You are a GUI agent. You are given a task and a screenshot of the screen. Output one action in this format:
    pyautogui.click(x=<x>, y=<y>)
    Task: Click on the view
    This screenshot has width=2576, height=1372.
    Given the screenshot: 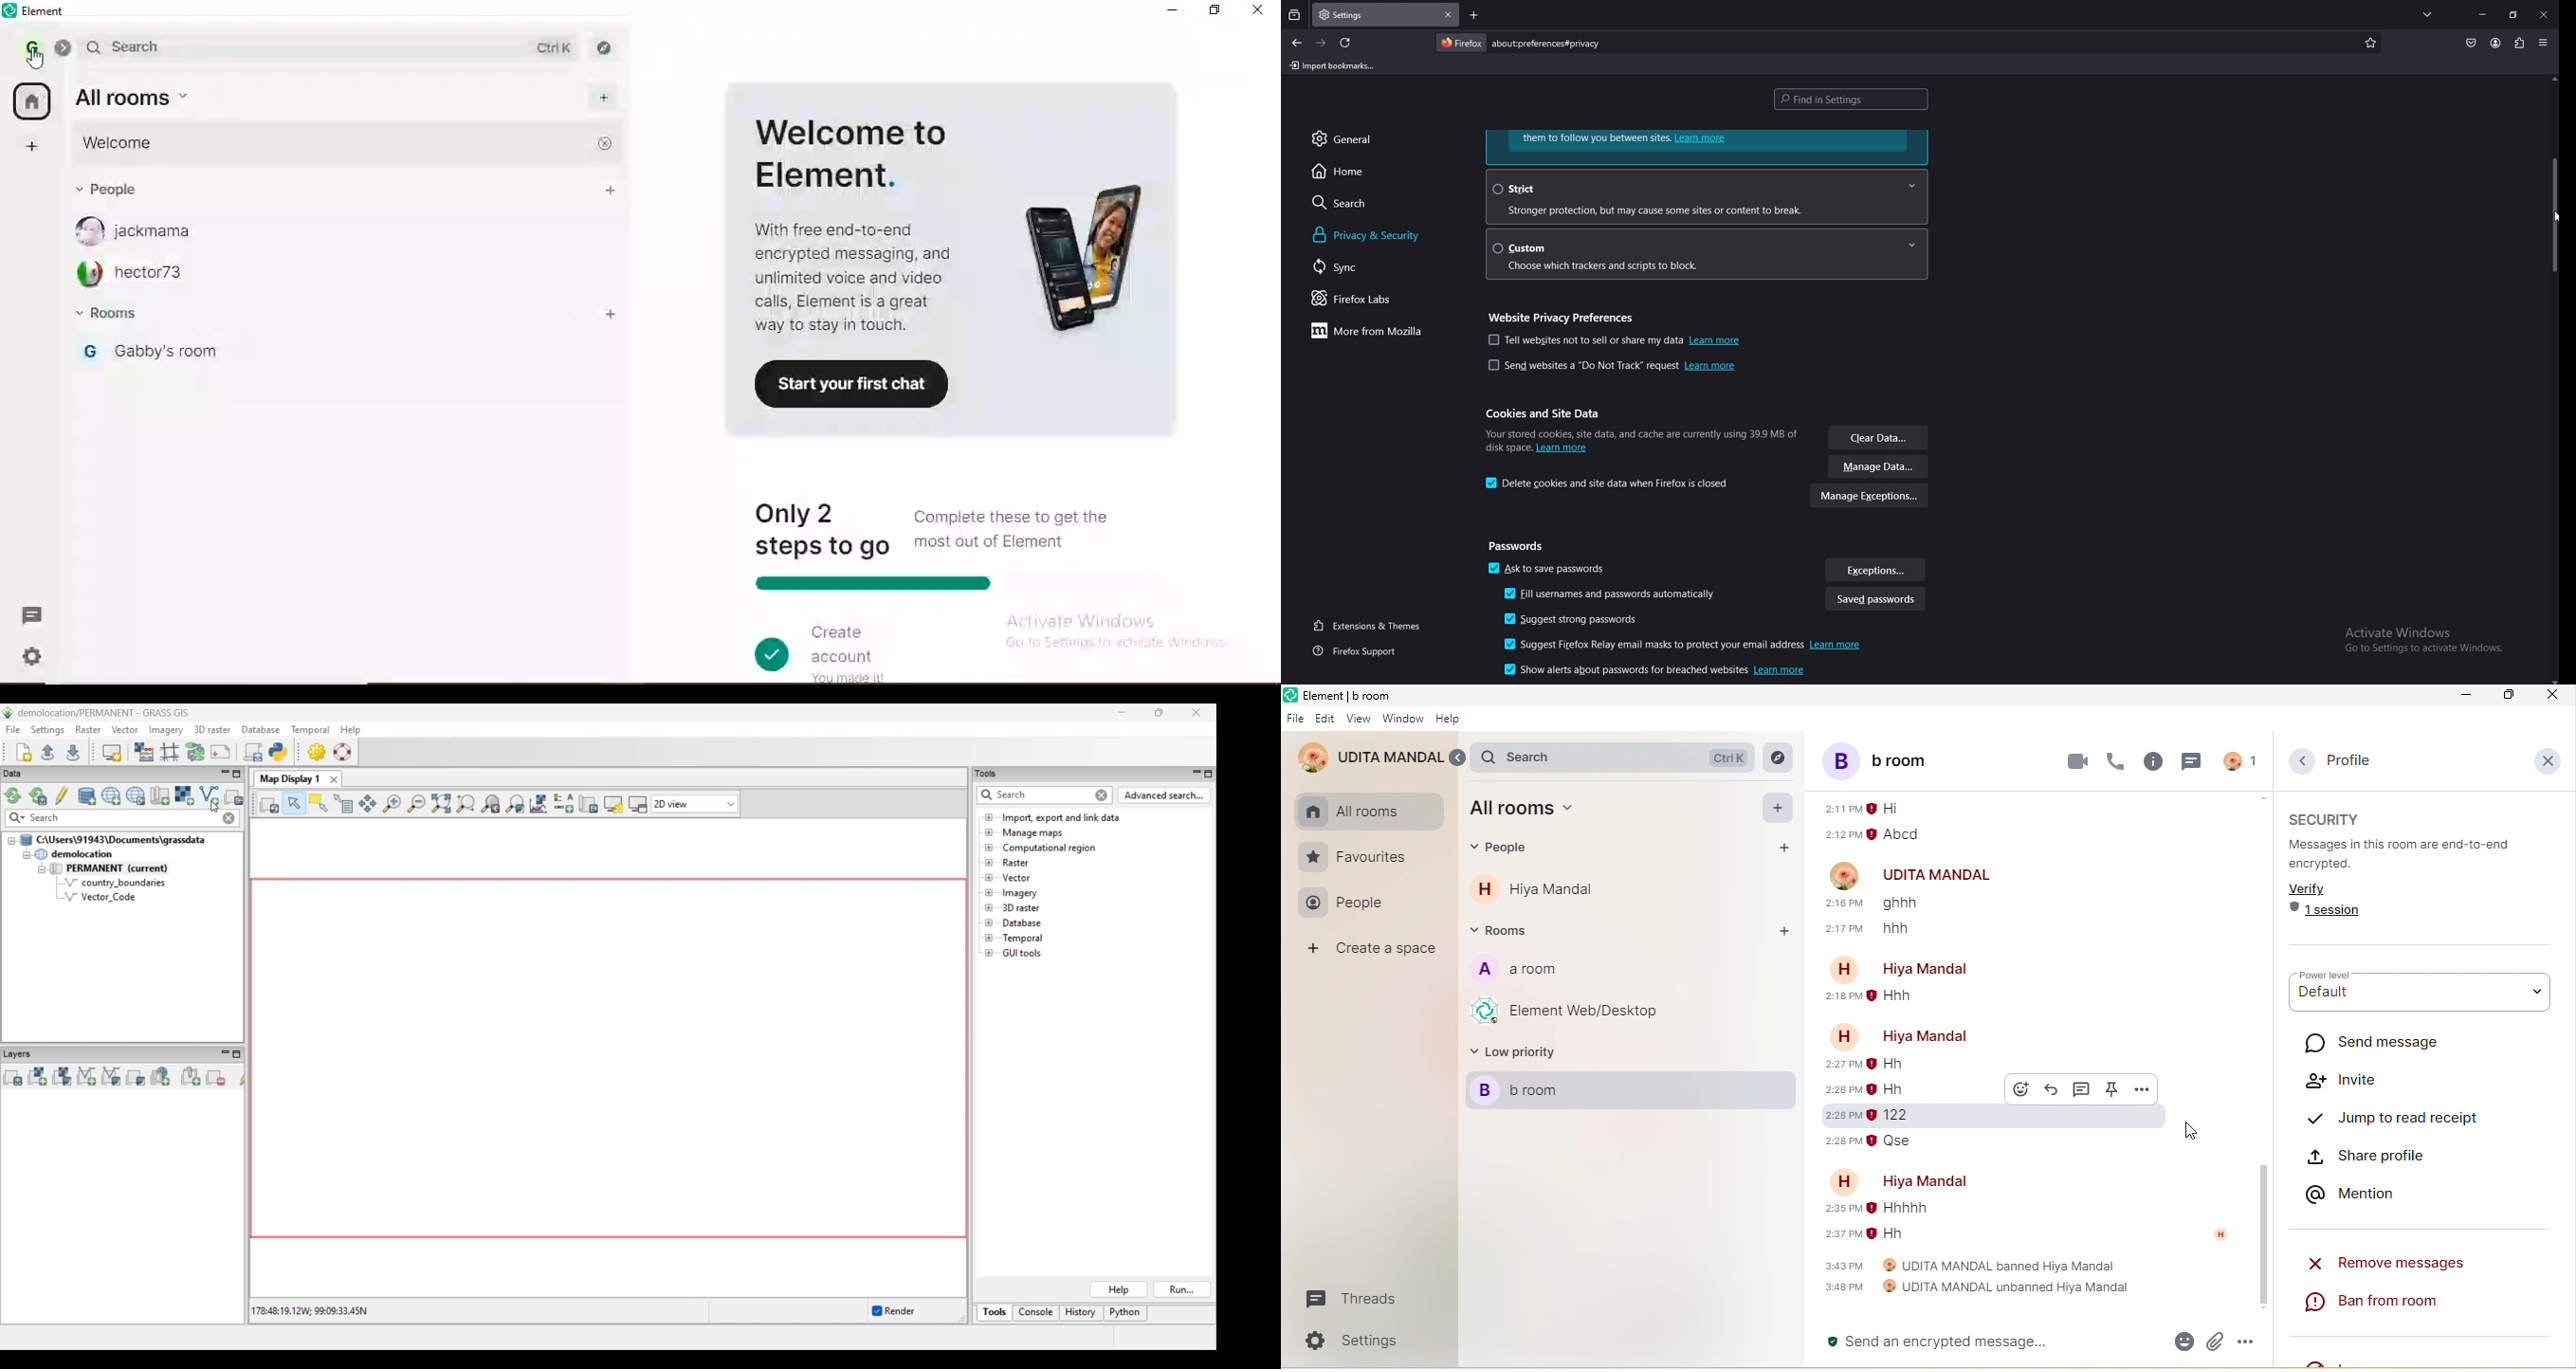 What is the action you would take?
    pyautogui.click(x=1361, y=718)
    